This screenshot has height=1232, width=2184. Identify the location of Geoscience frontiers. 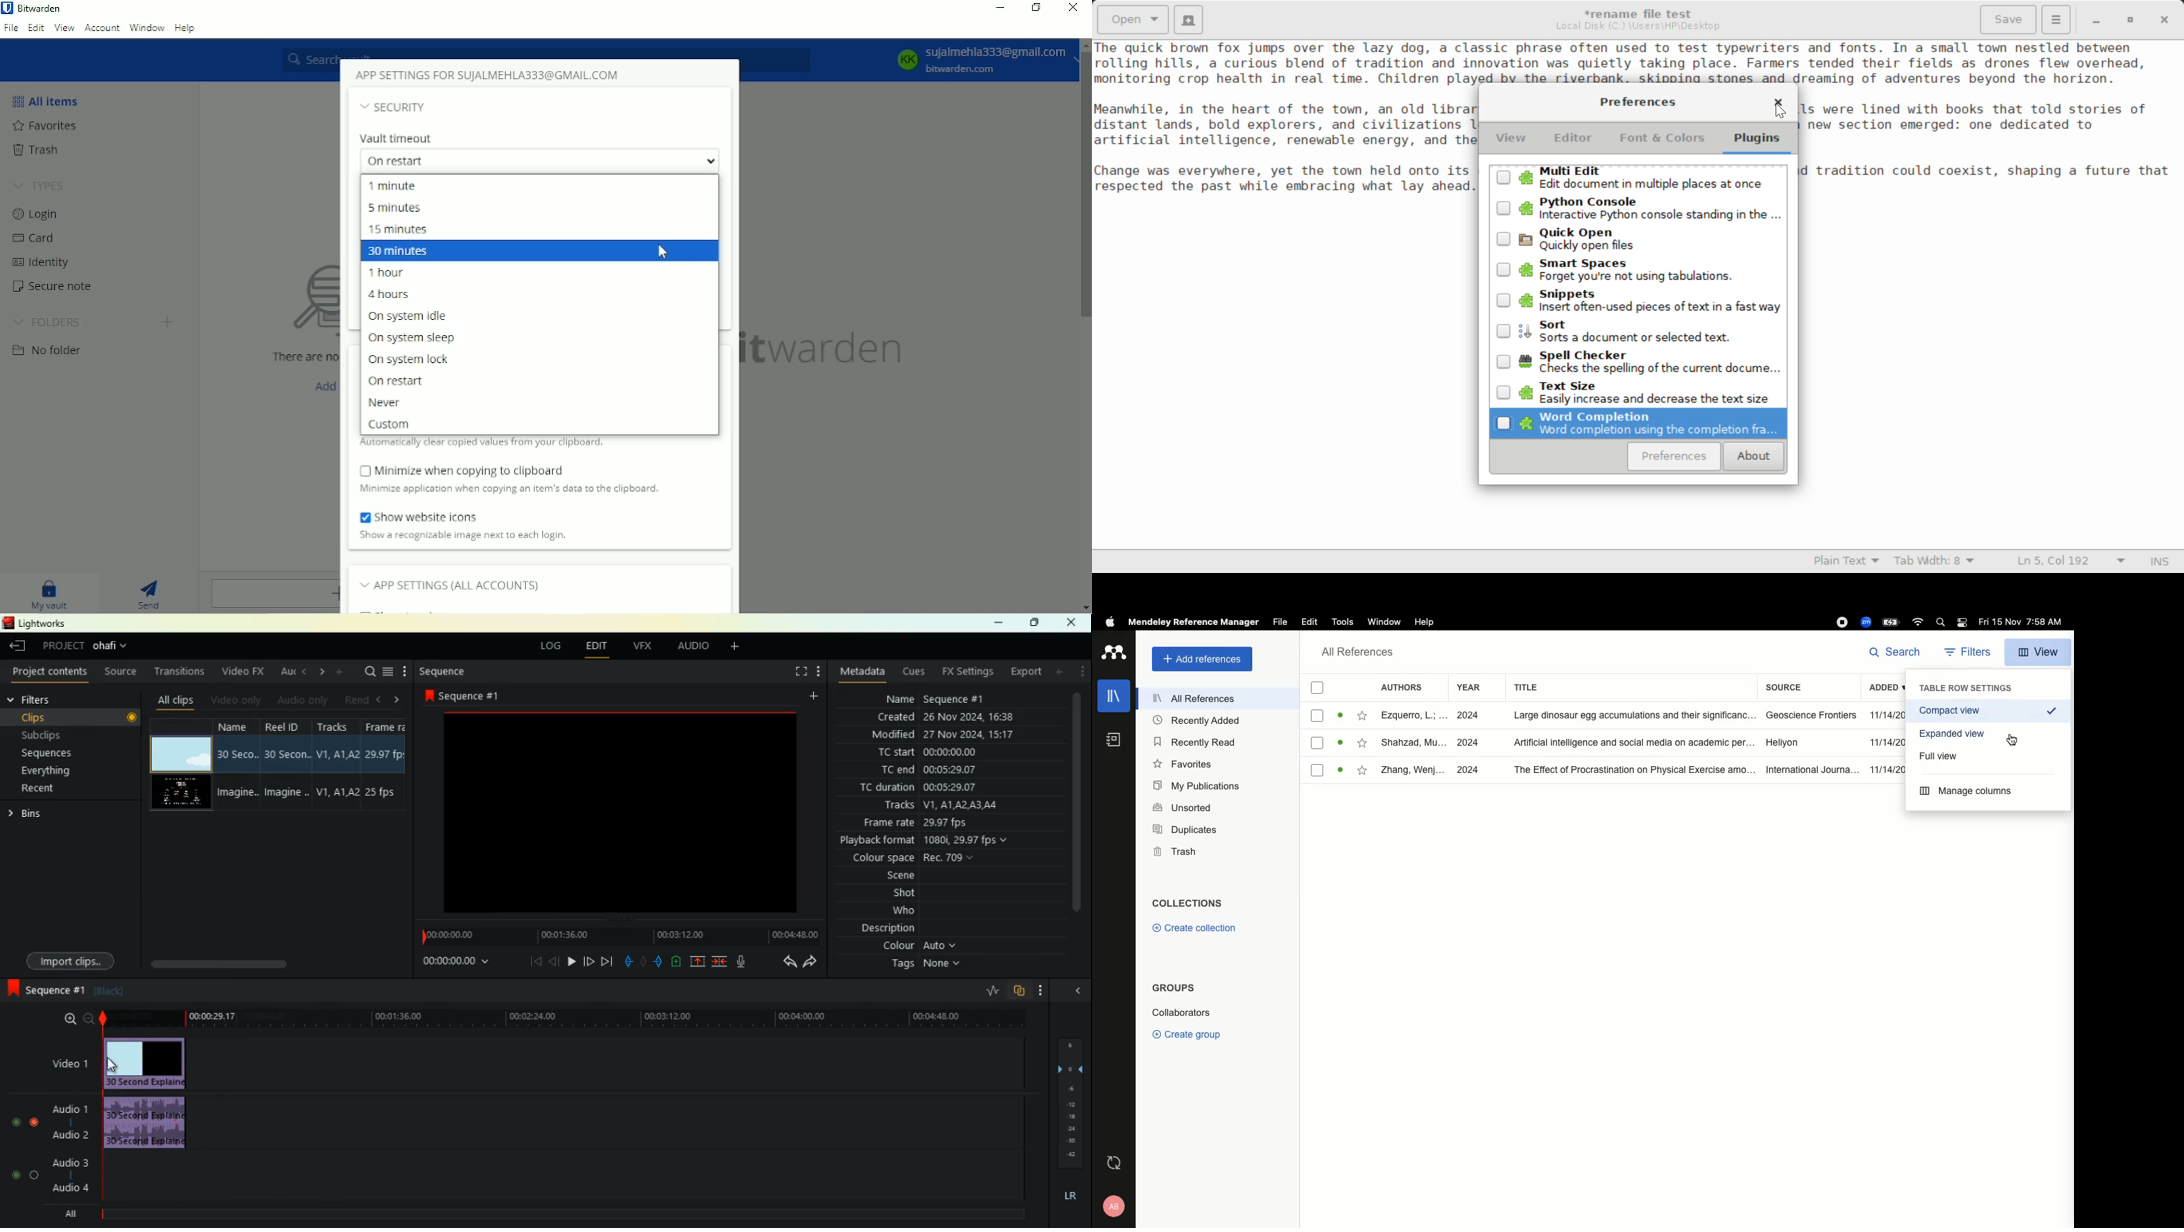
(1807, 715).